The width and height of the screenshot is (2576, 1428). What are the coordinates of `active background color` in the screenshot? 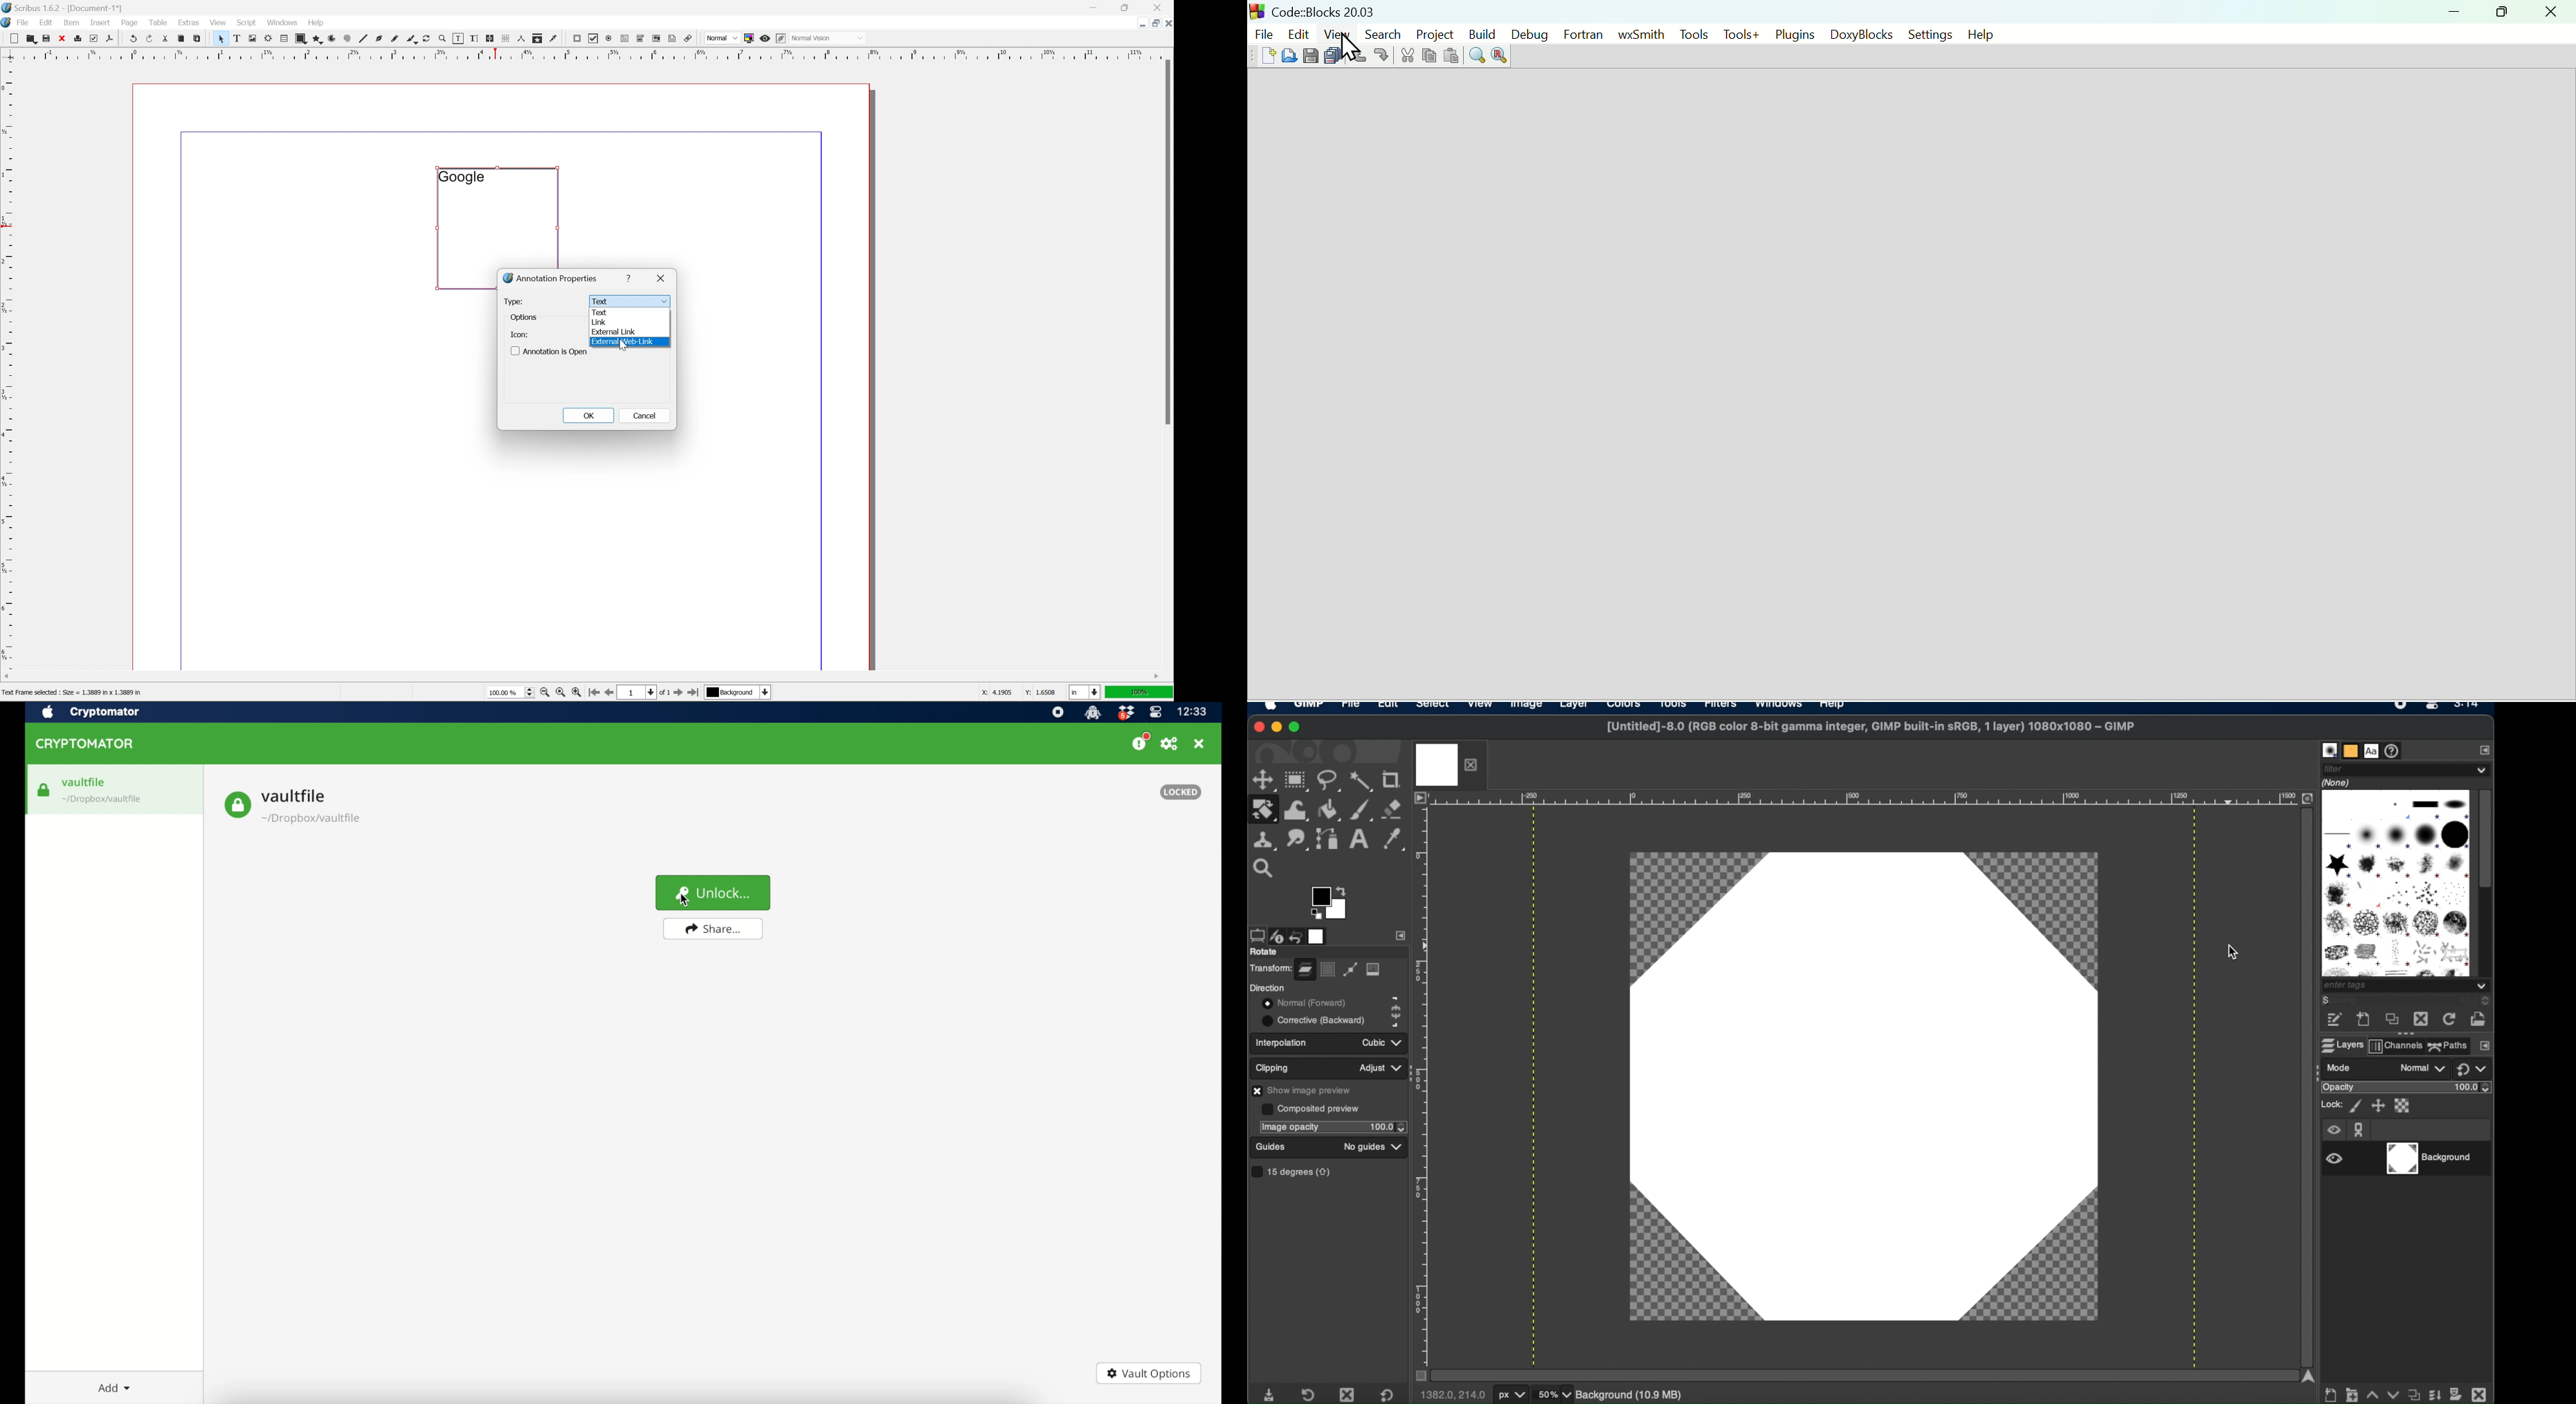 It's located at (1339, 916).